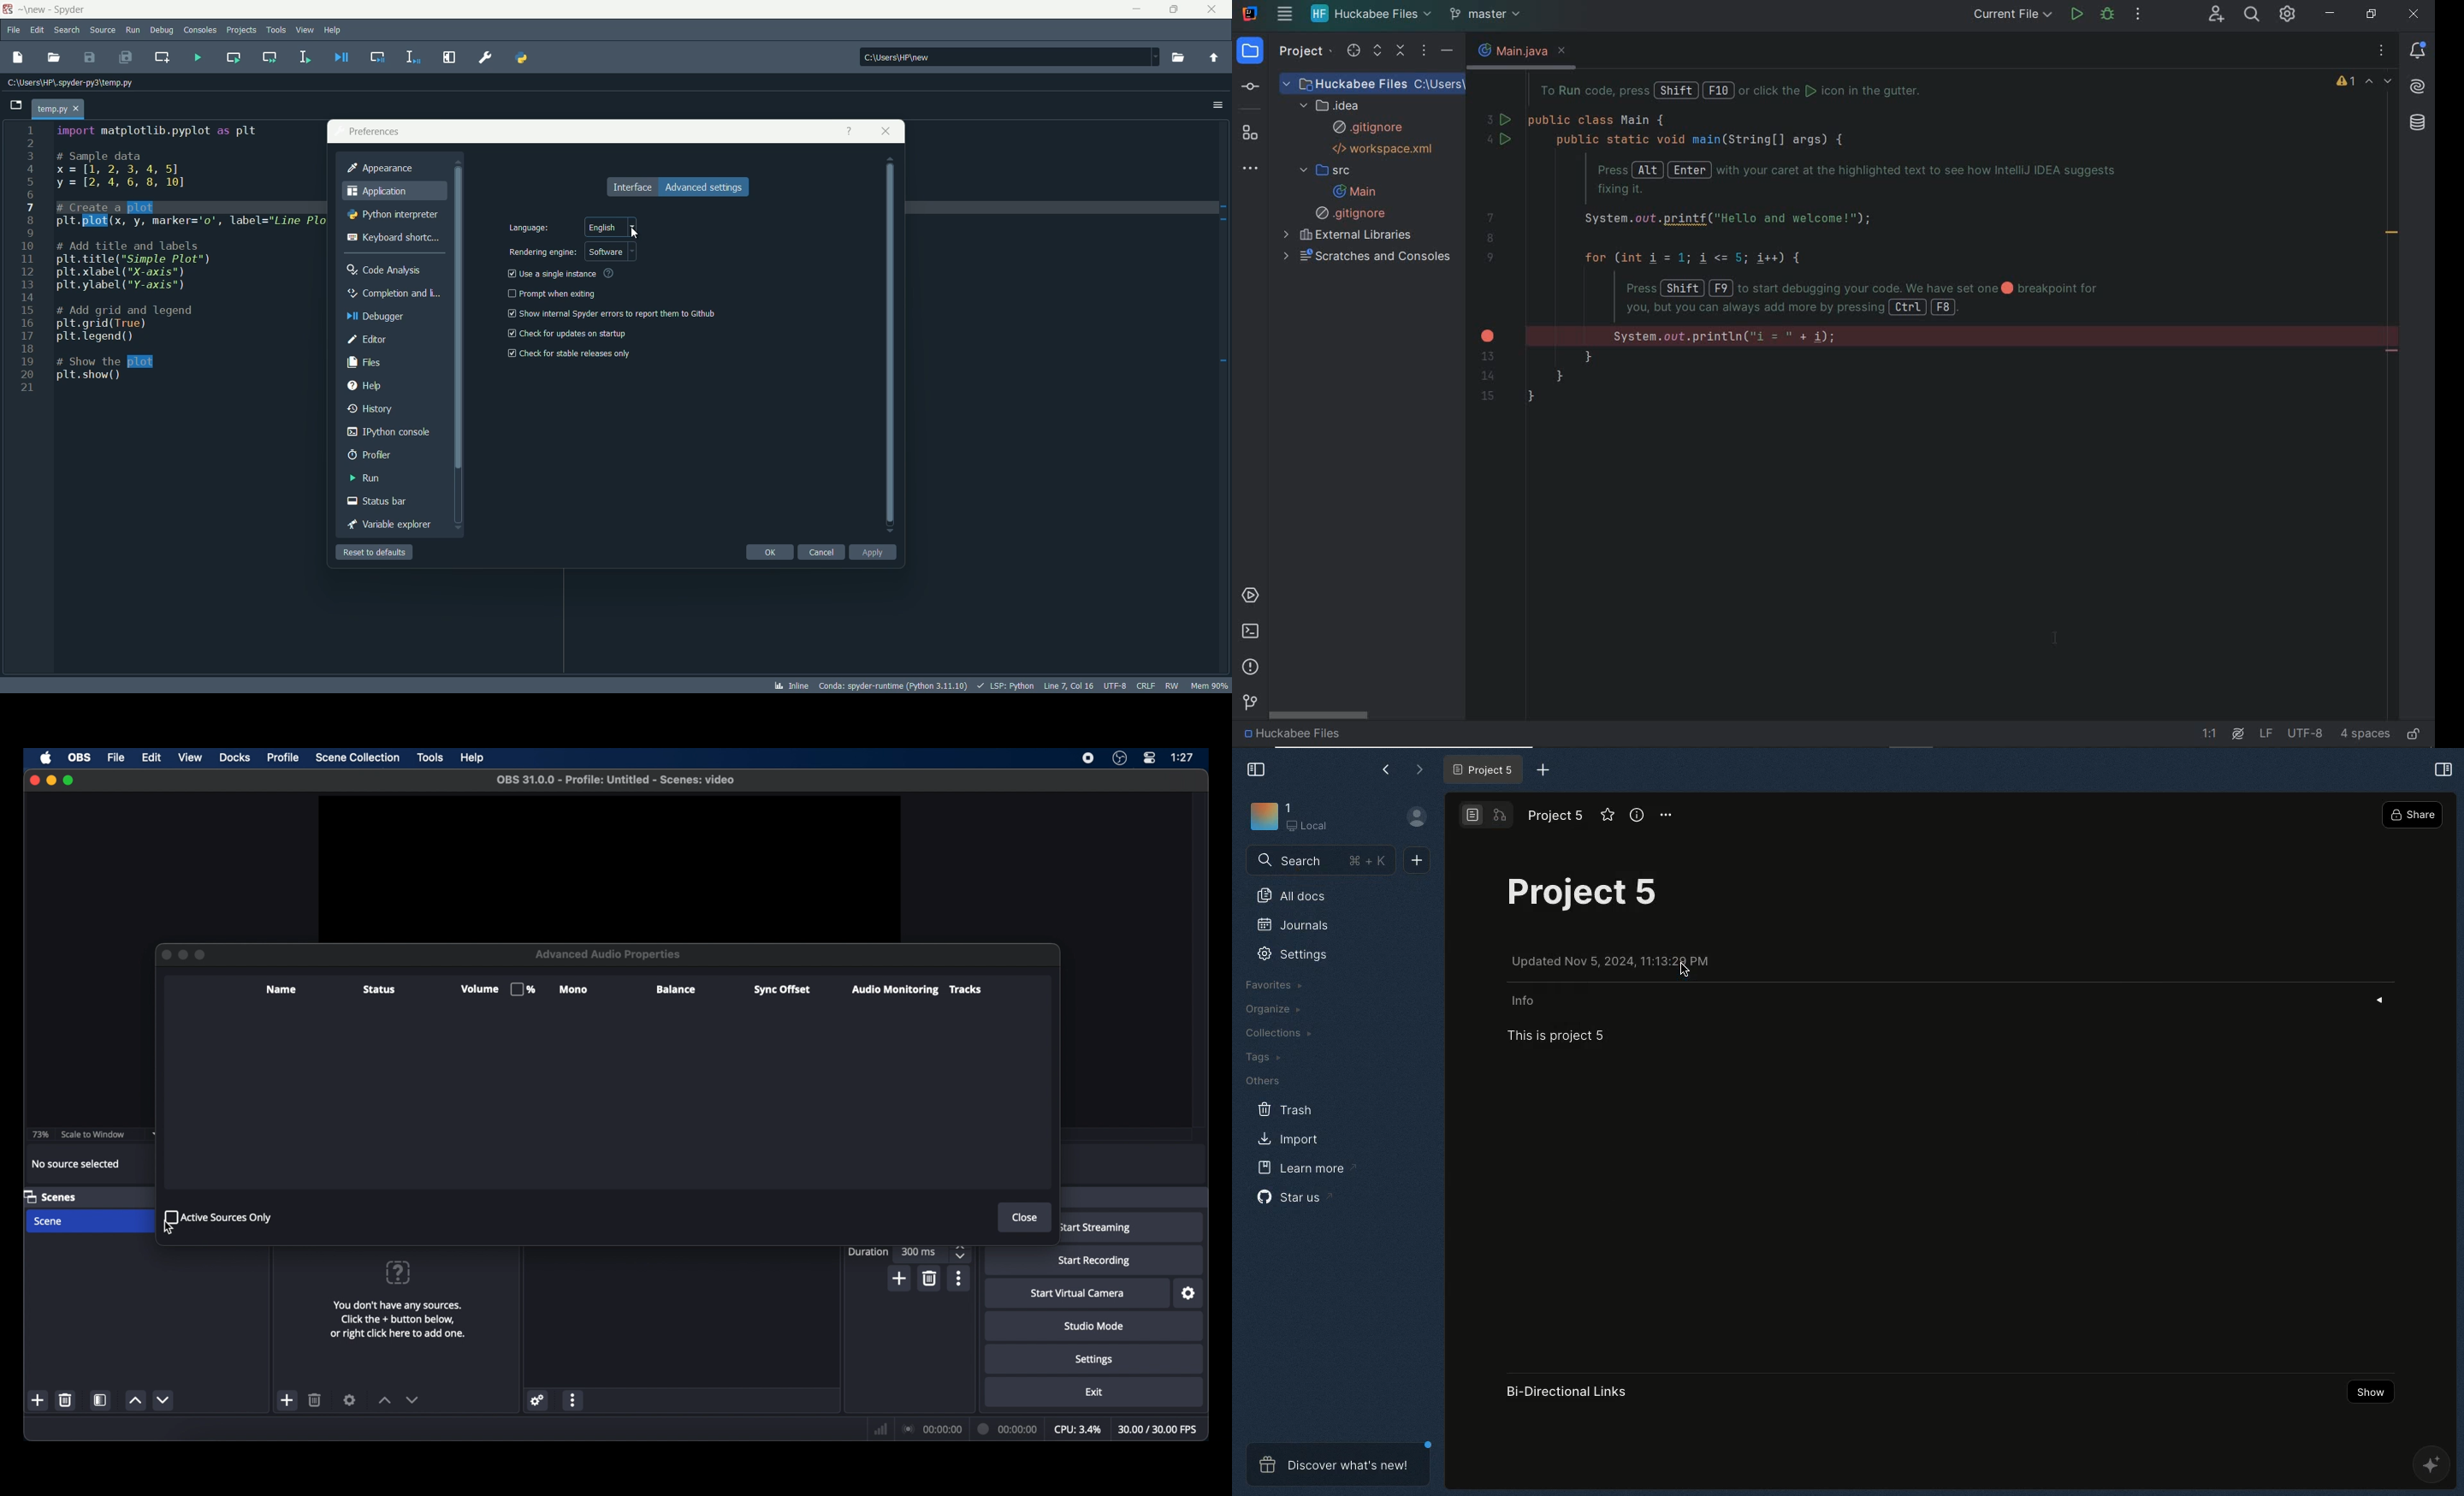  I want to click on view, so click(191, 758).